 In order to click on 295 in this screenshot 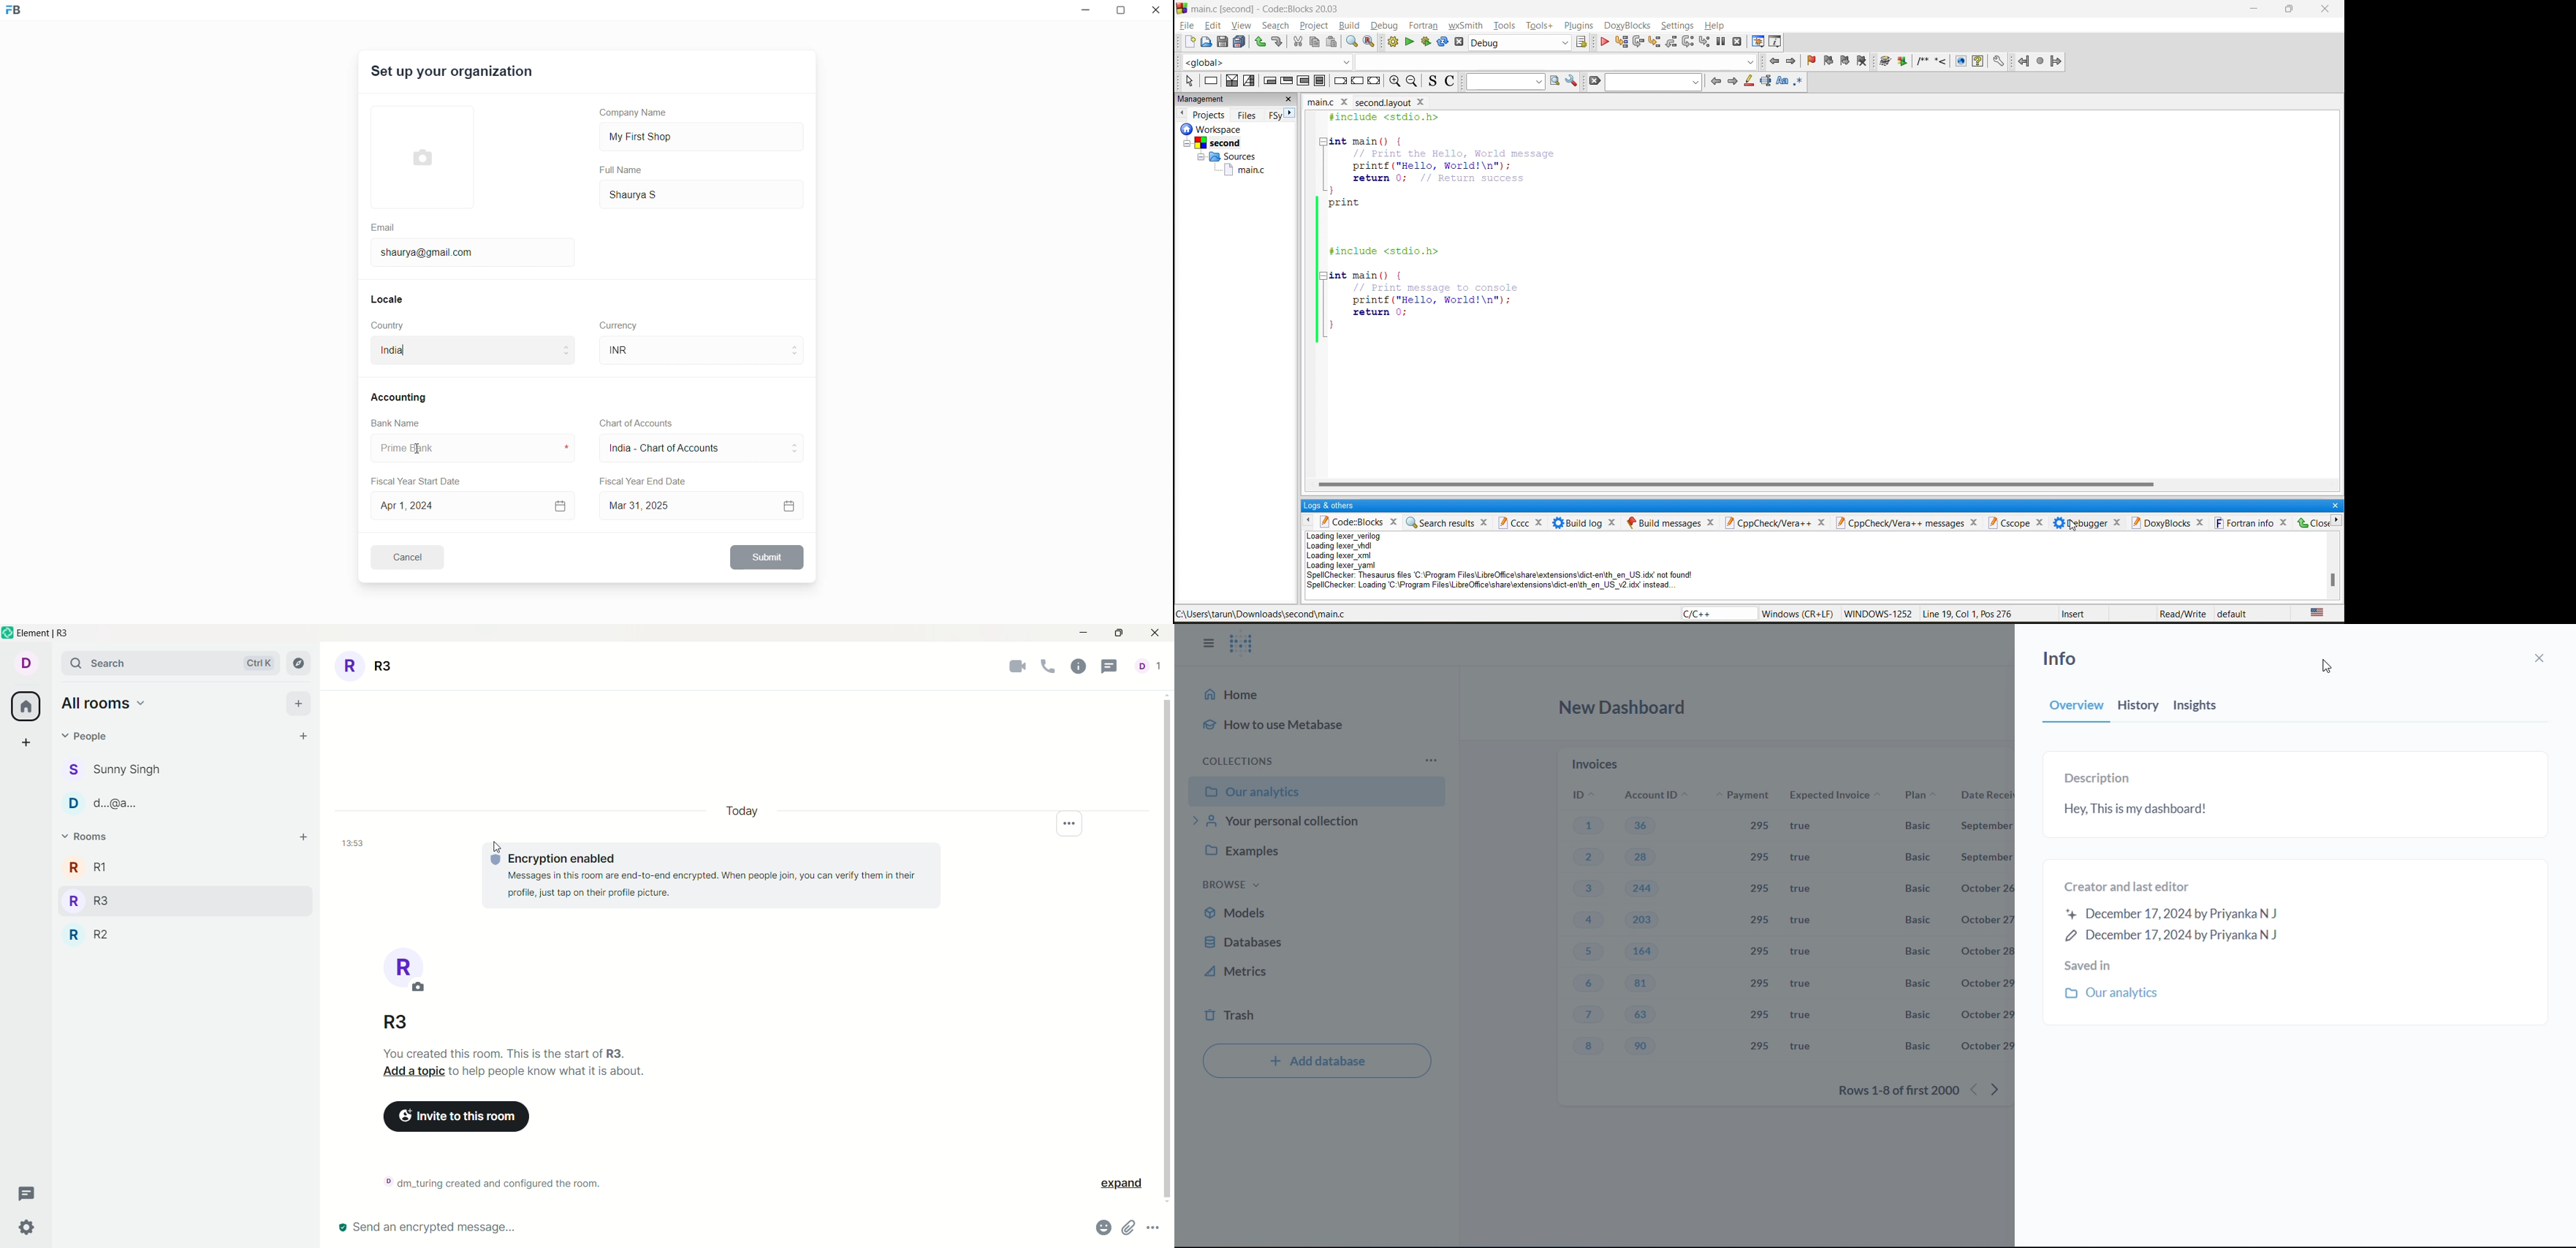, I will do `click(1761, 1047)`.